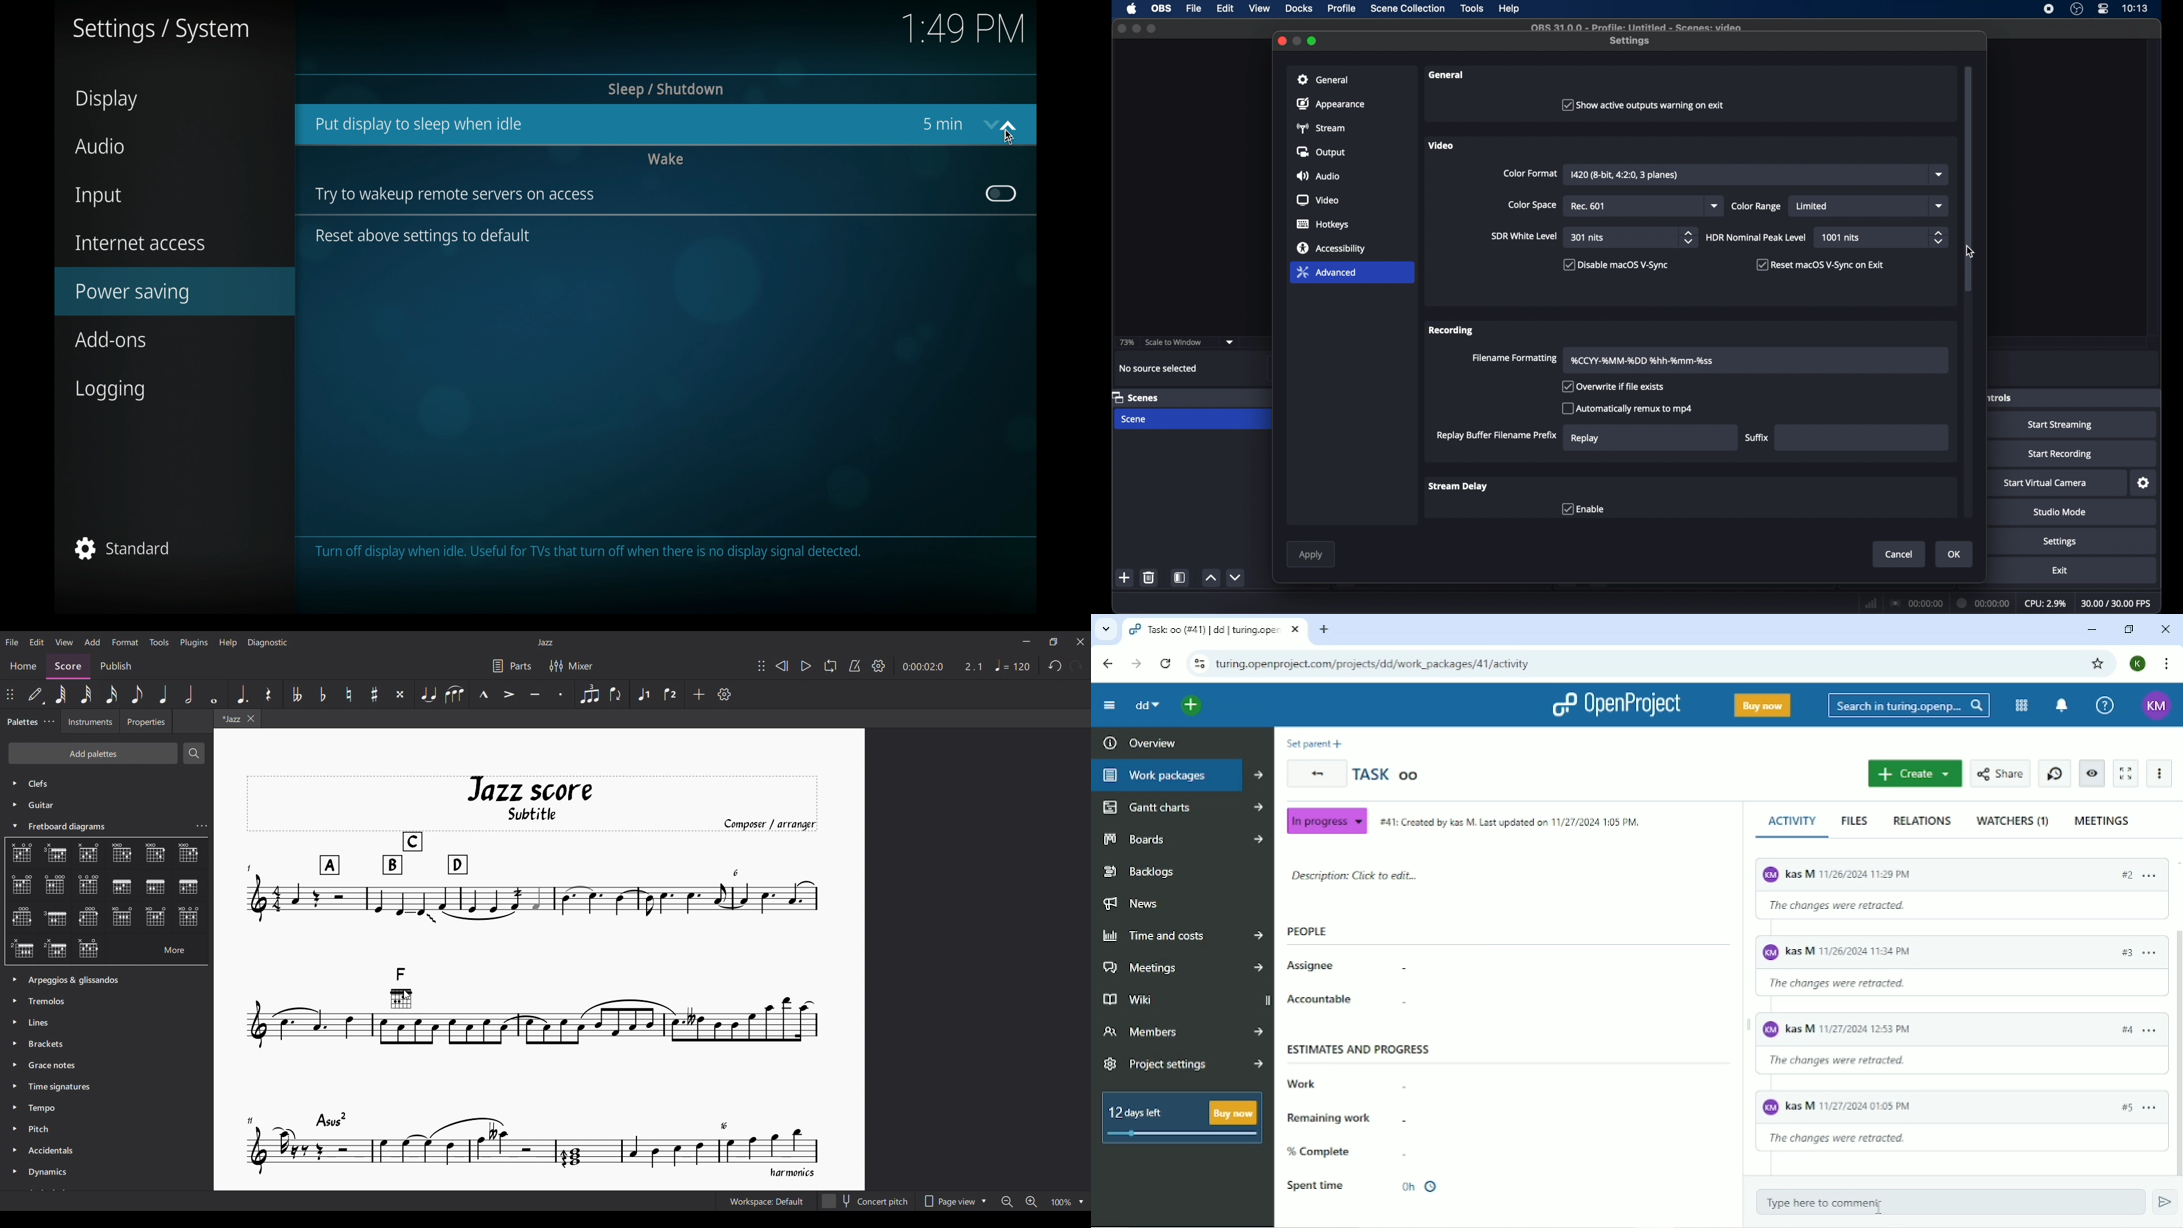 The height and width of the screenshot is (1232, 2184). Describe the element at coordinates (1409, 9) in the screenshot. I see `scene collection` at that location.